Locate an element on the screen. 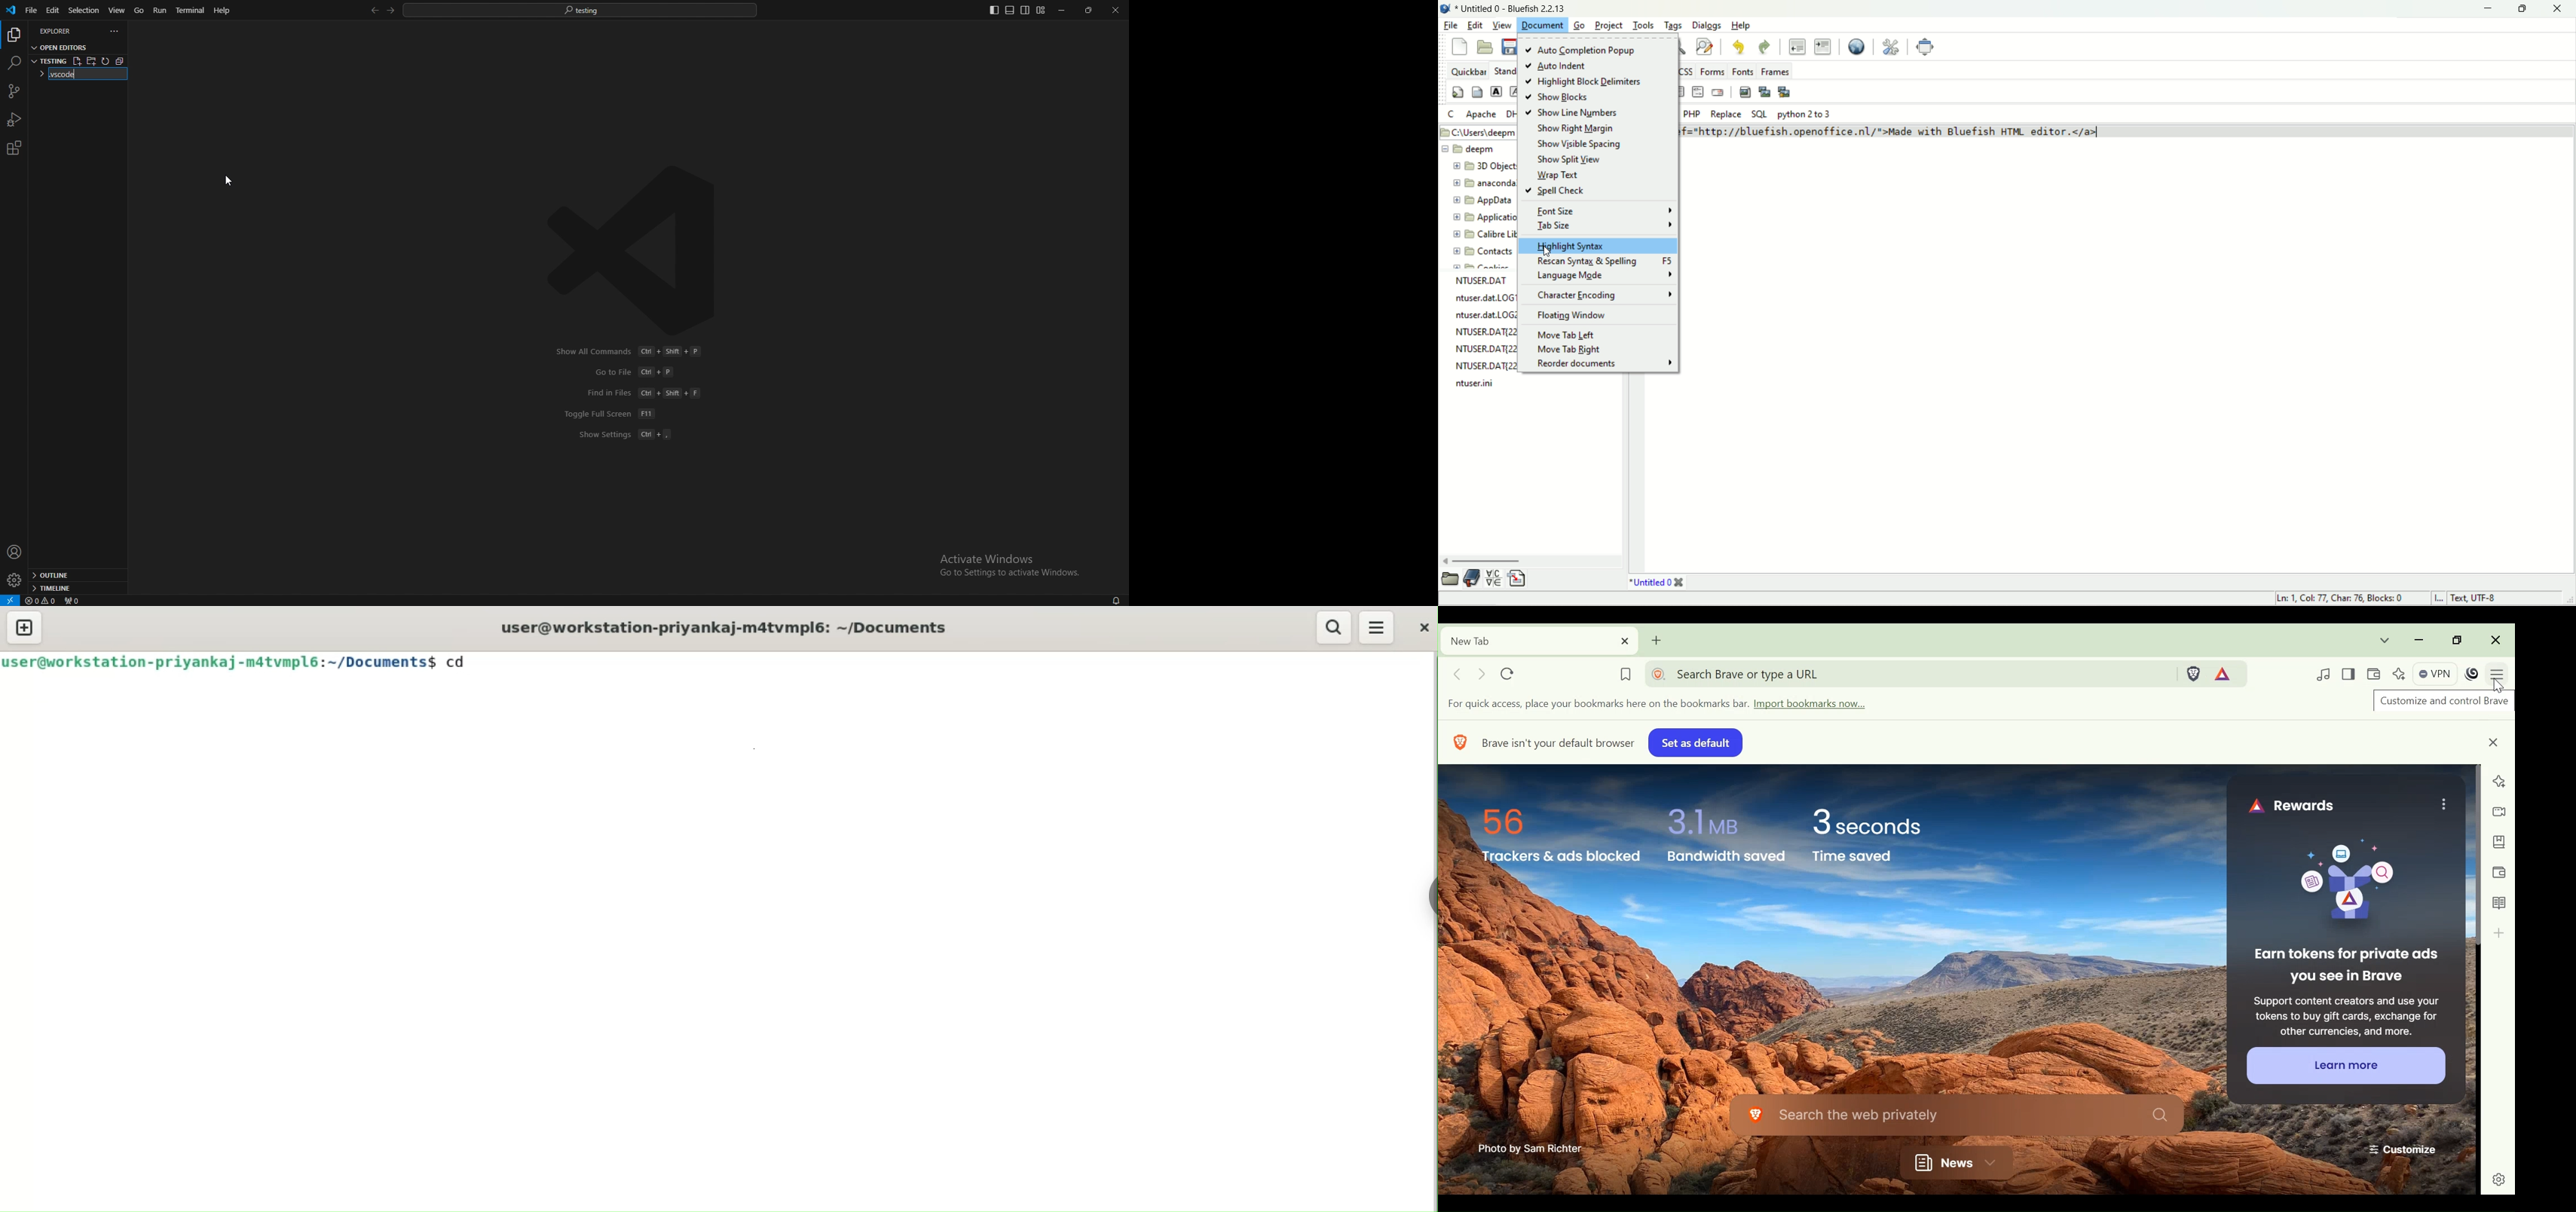  show find bar is located at coordinates (1681, 46).